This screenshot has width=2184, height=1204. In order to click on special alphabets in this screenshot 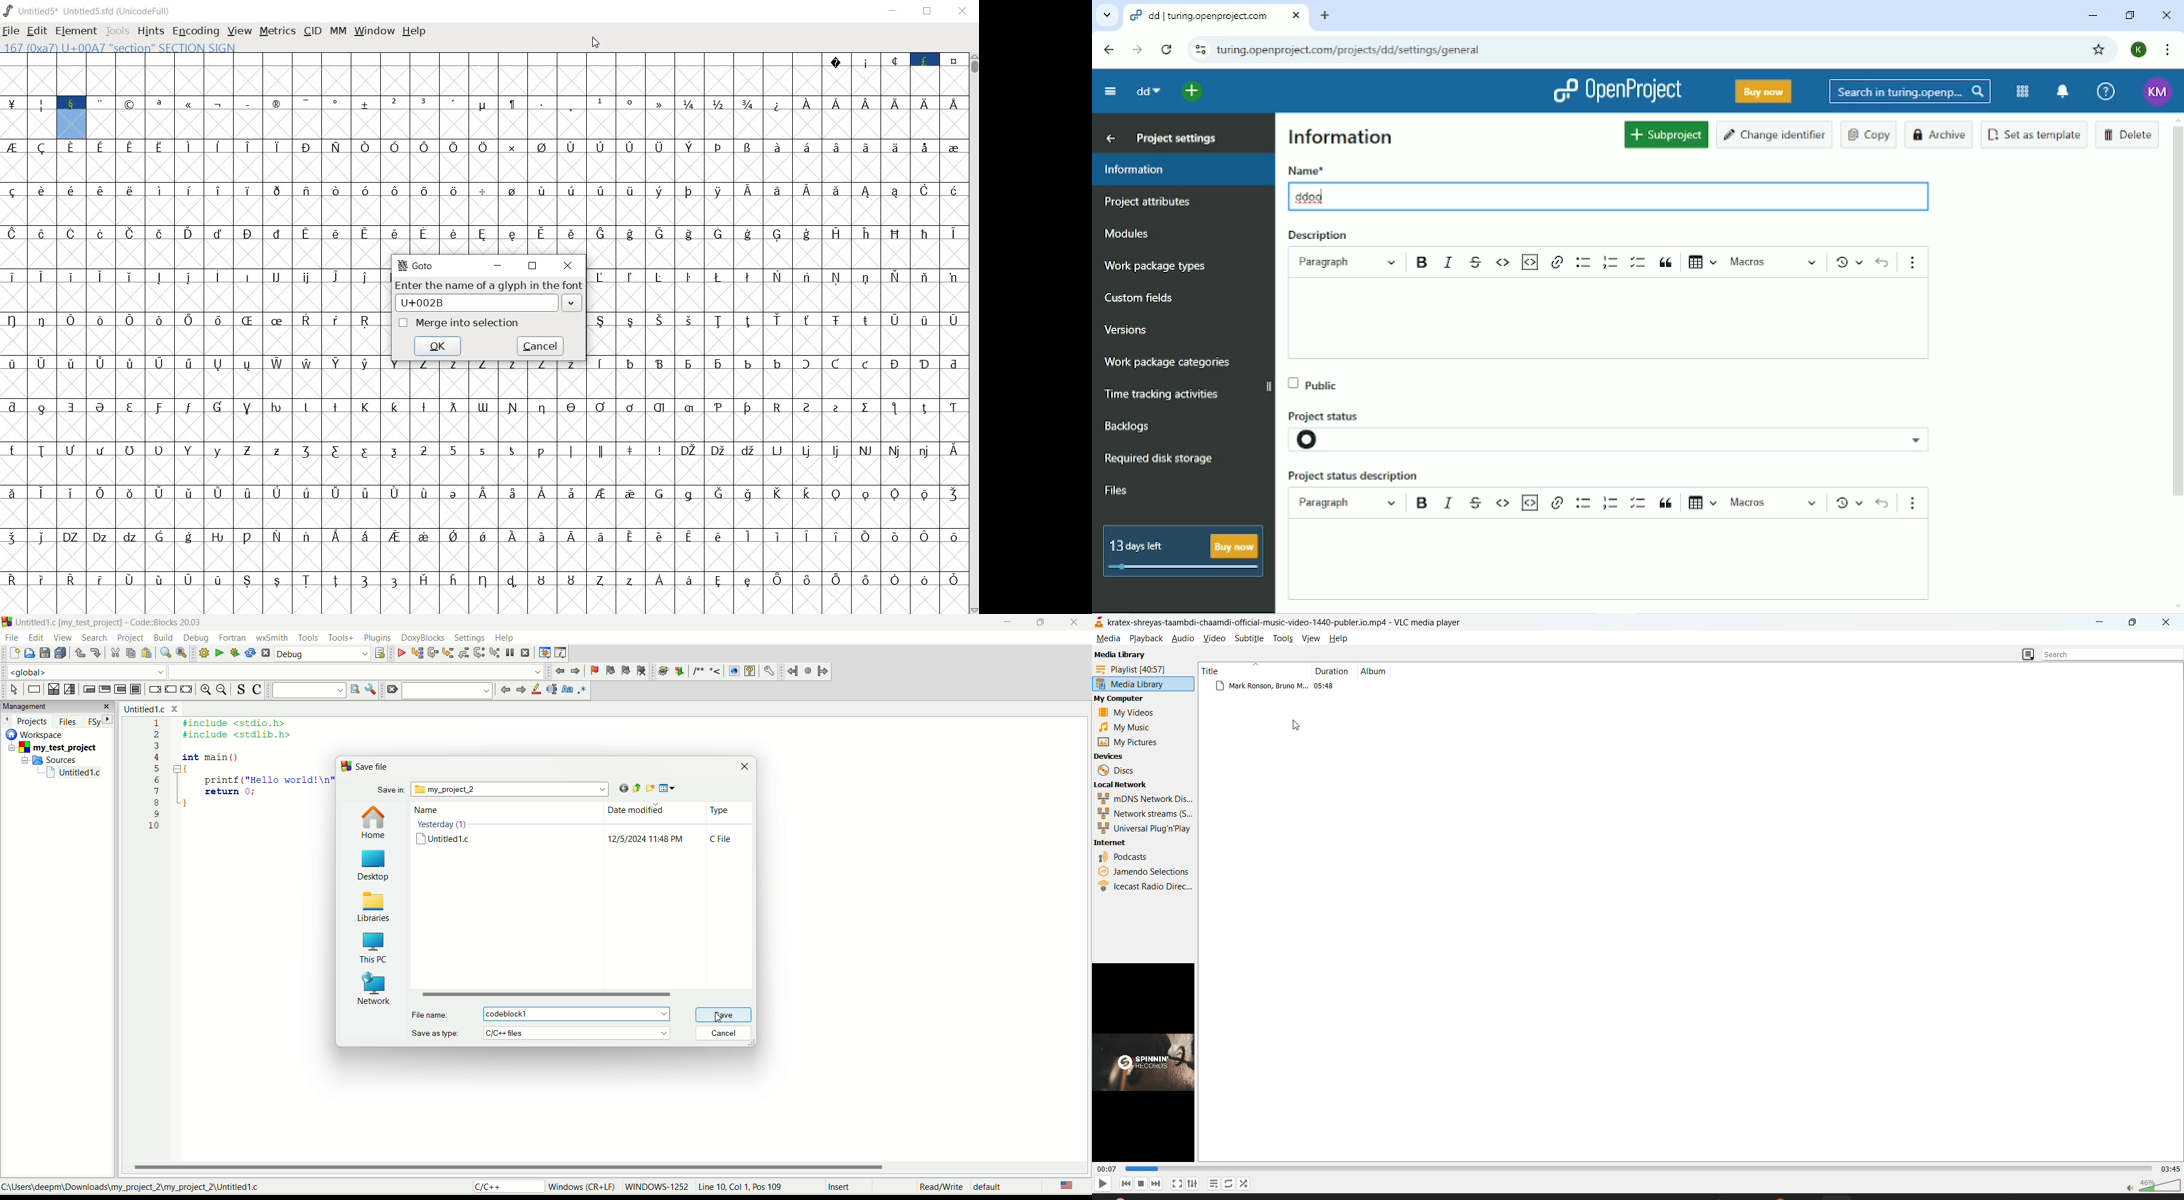, I will do `click(161, 550)`.